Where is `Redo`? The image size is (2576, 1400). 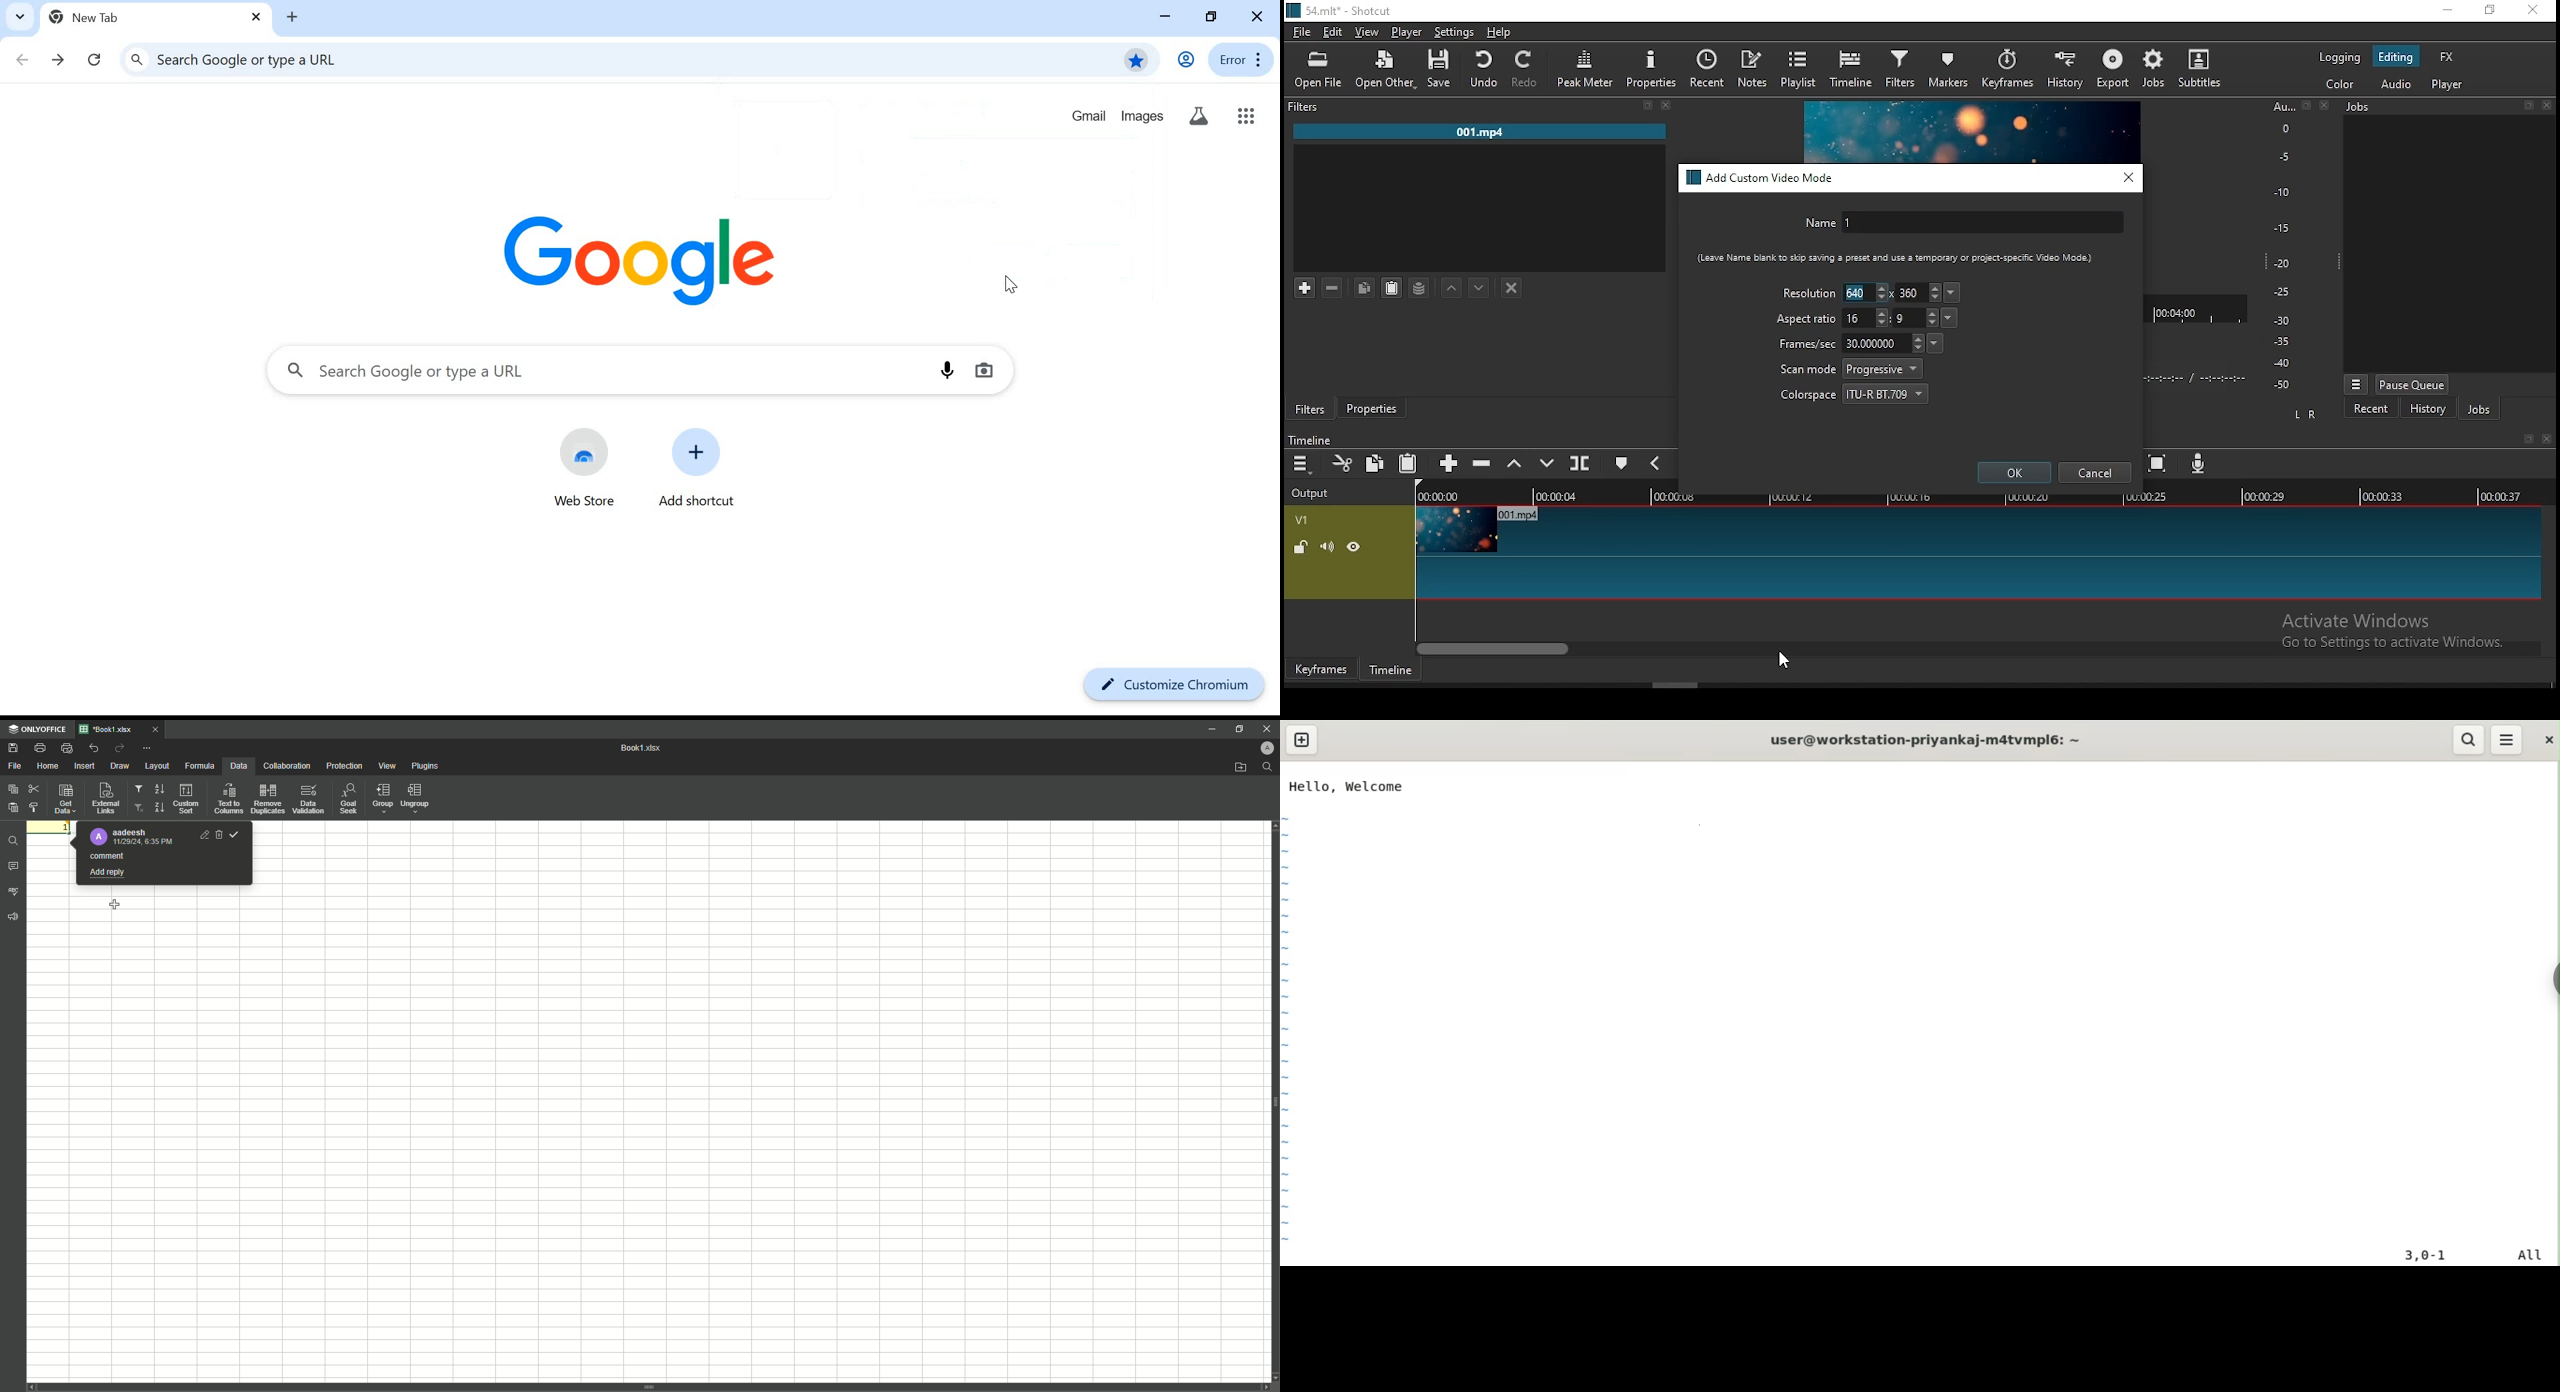
Redo is located at coordinates (119, 749).